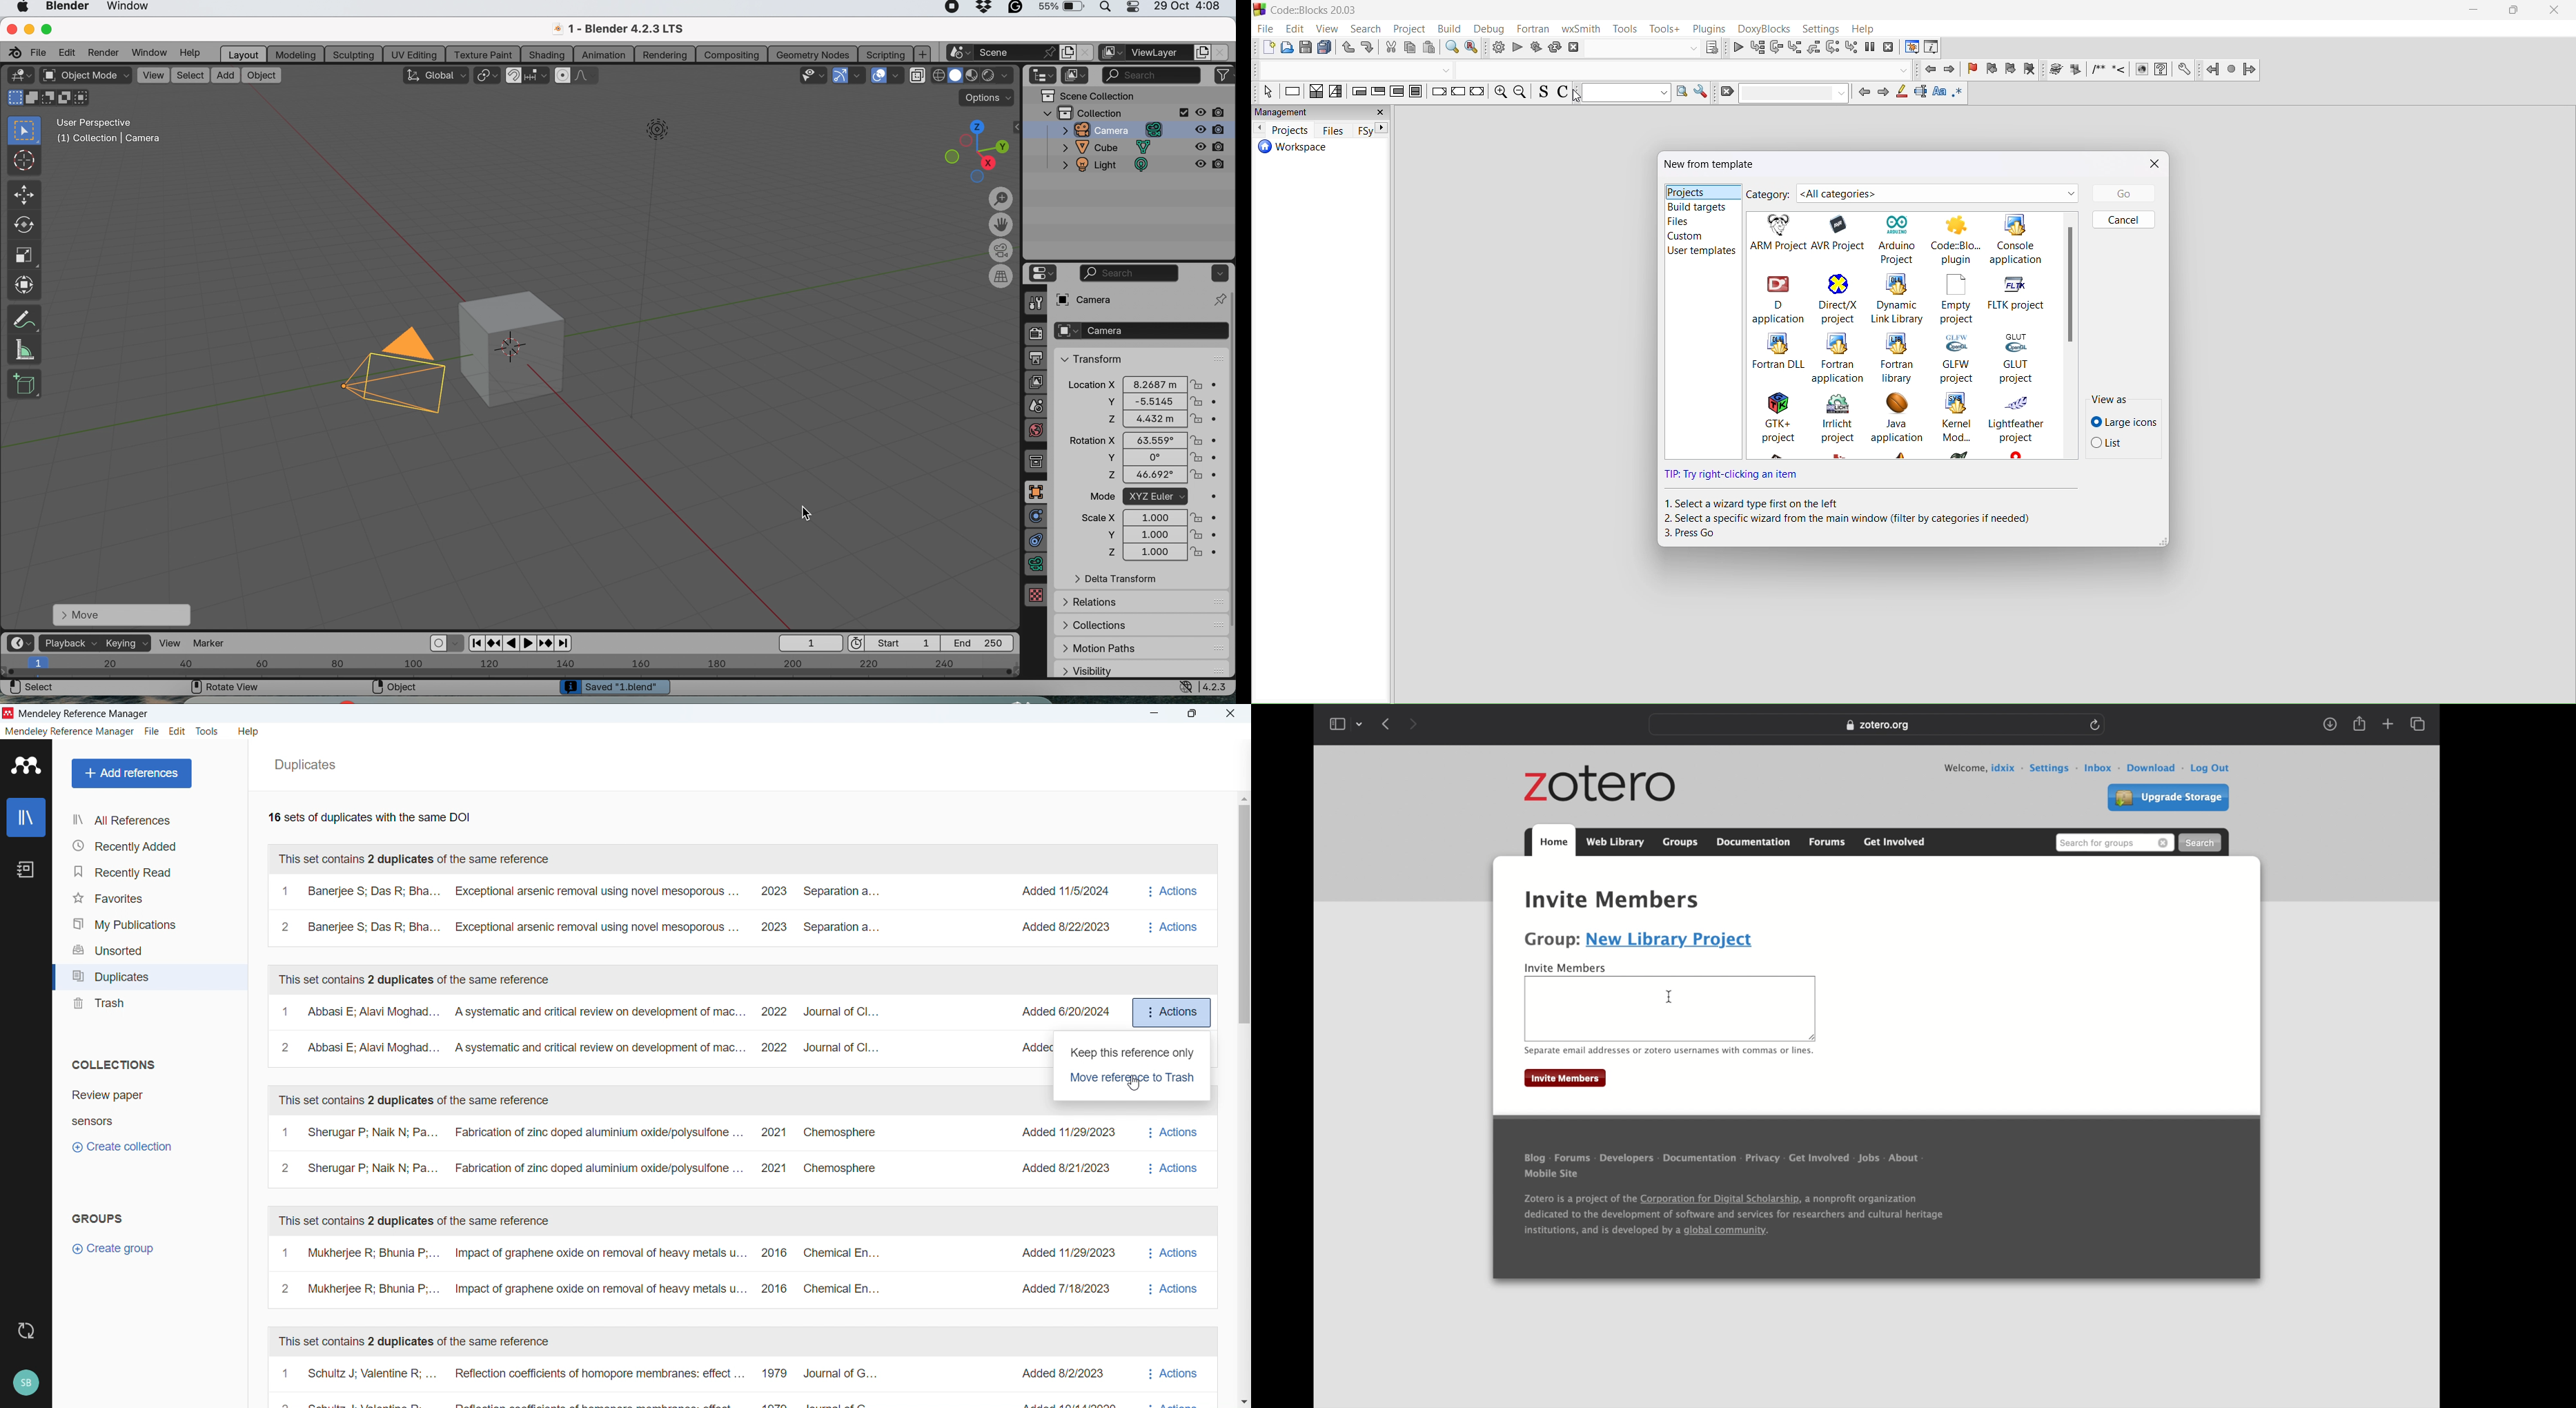  I want to click on previous bookmark, so click(1993, 70).